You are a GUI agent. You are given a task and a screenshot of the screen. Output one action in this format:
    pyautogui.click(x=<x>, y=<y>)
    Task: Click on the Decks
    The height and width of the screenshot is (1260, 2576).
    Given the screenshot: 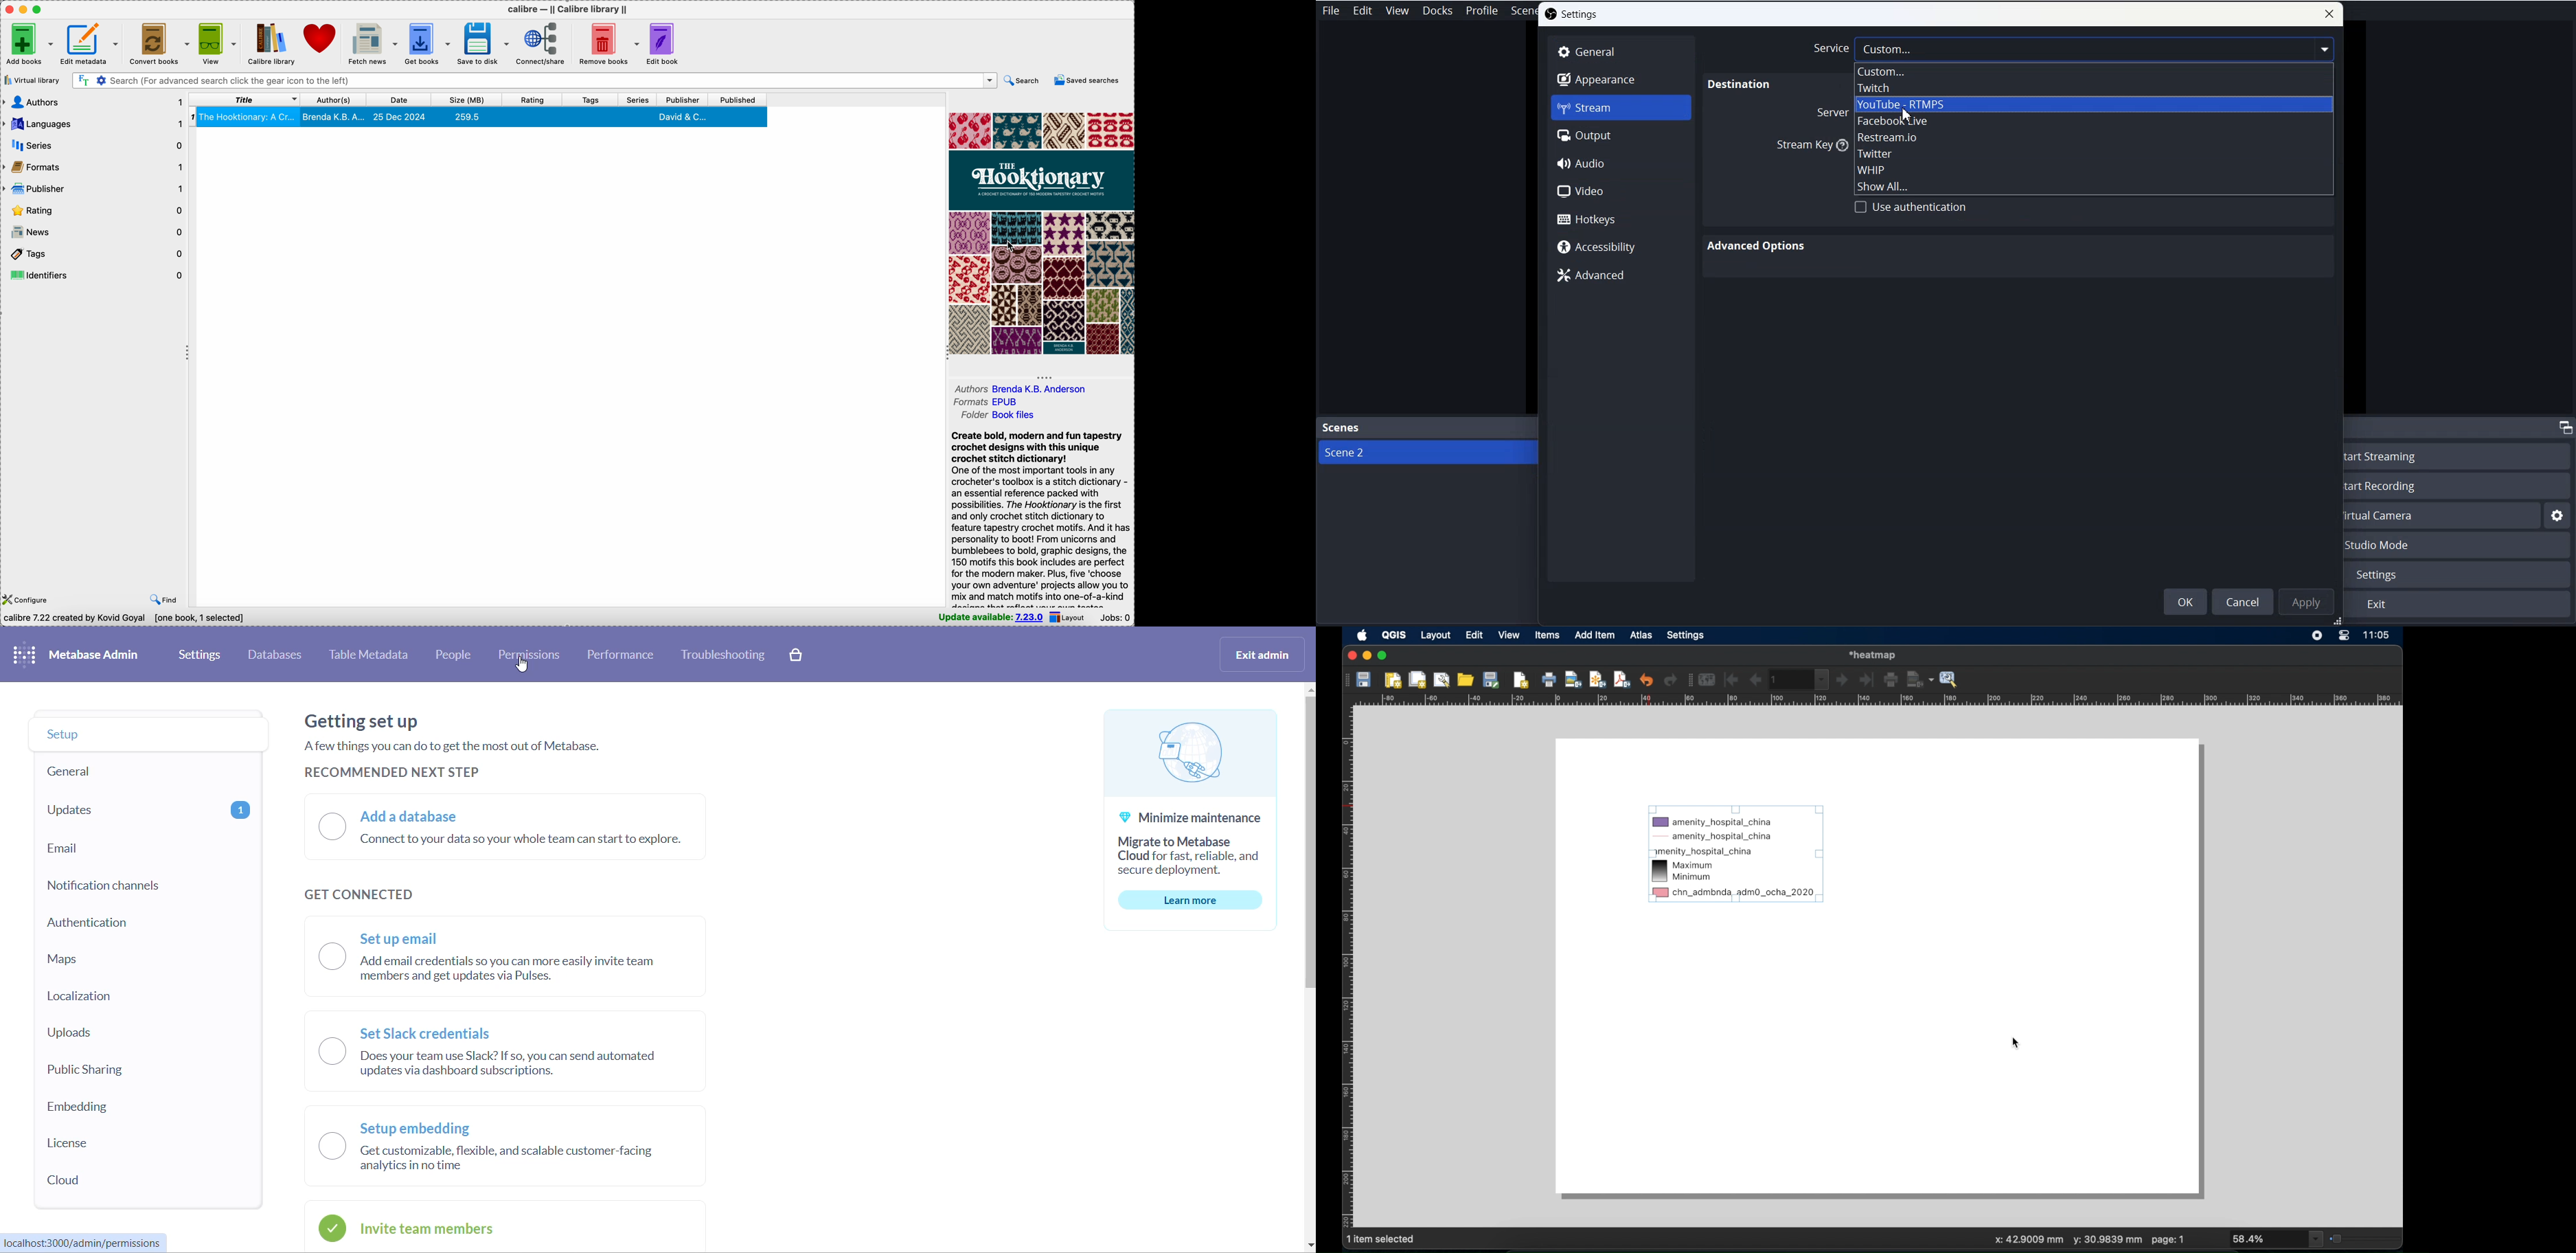 What is the action you would take?
    pyautogui.click(x=1438, y=11)
    